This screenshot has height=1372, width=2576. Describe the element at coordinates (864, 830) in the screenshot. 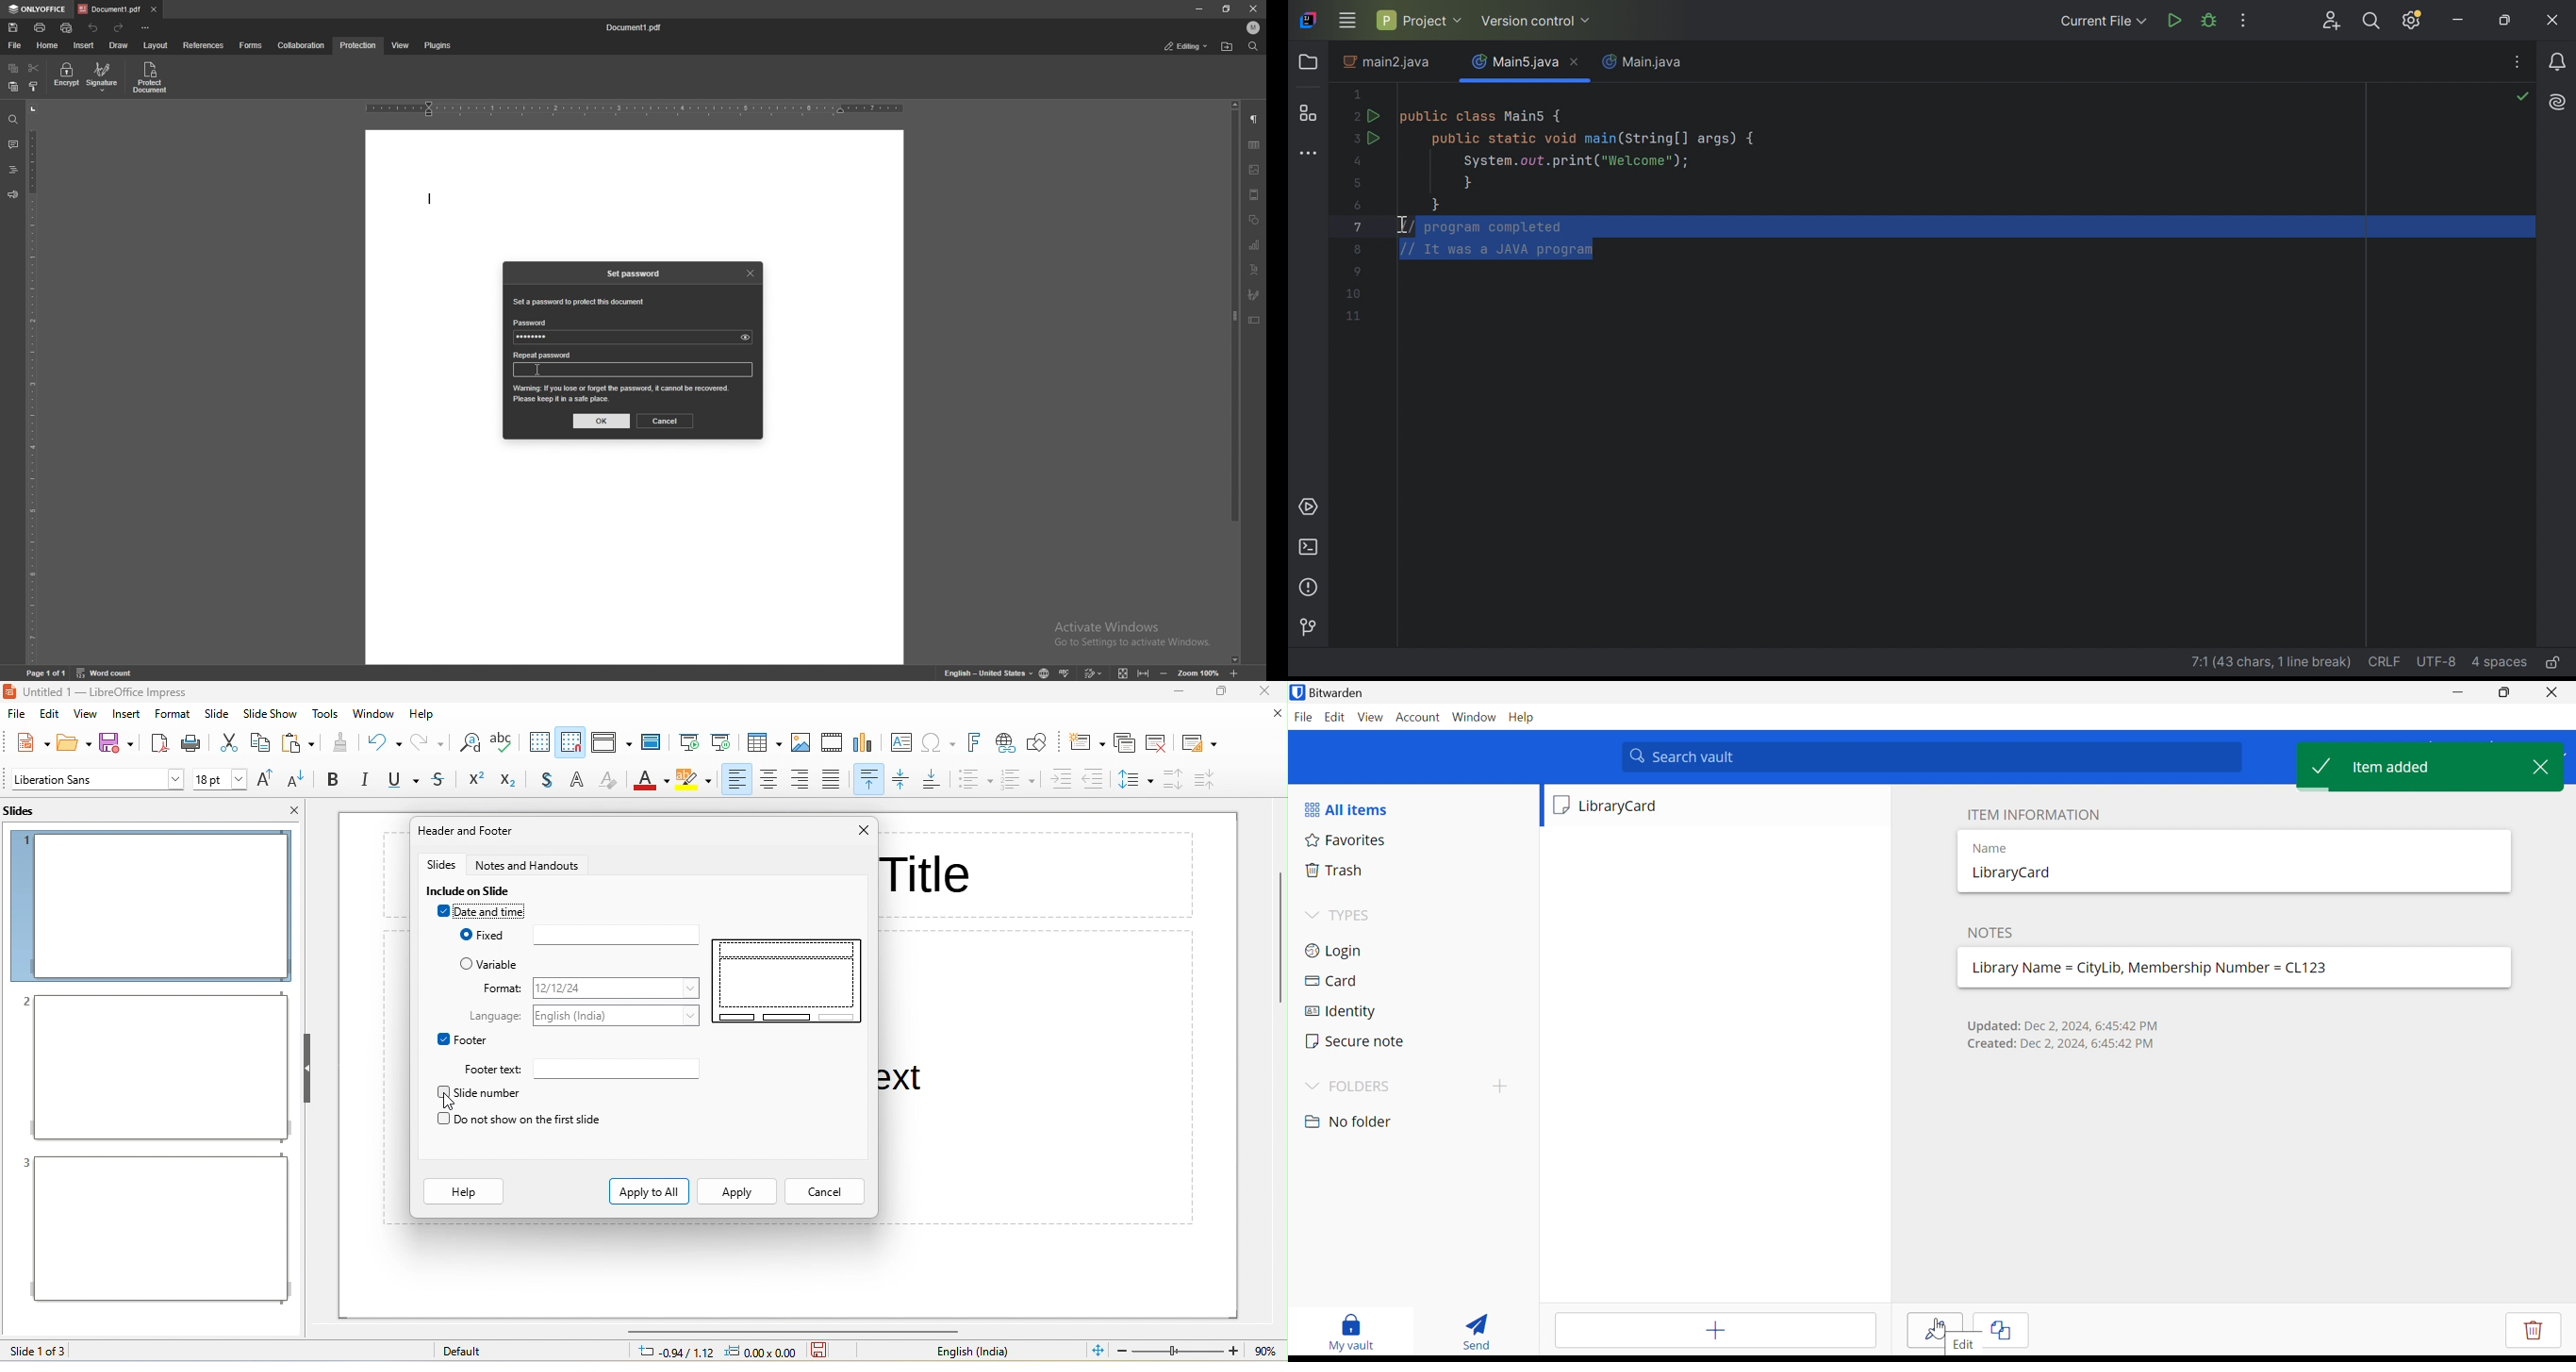

I see `close` at that location.